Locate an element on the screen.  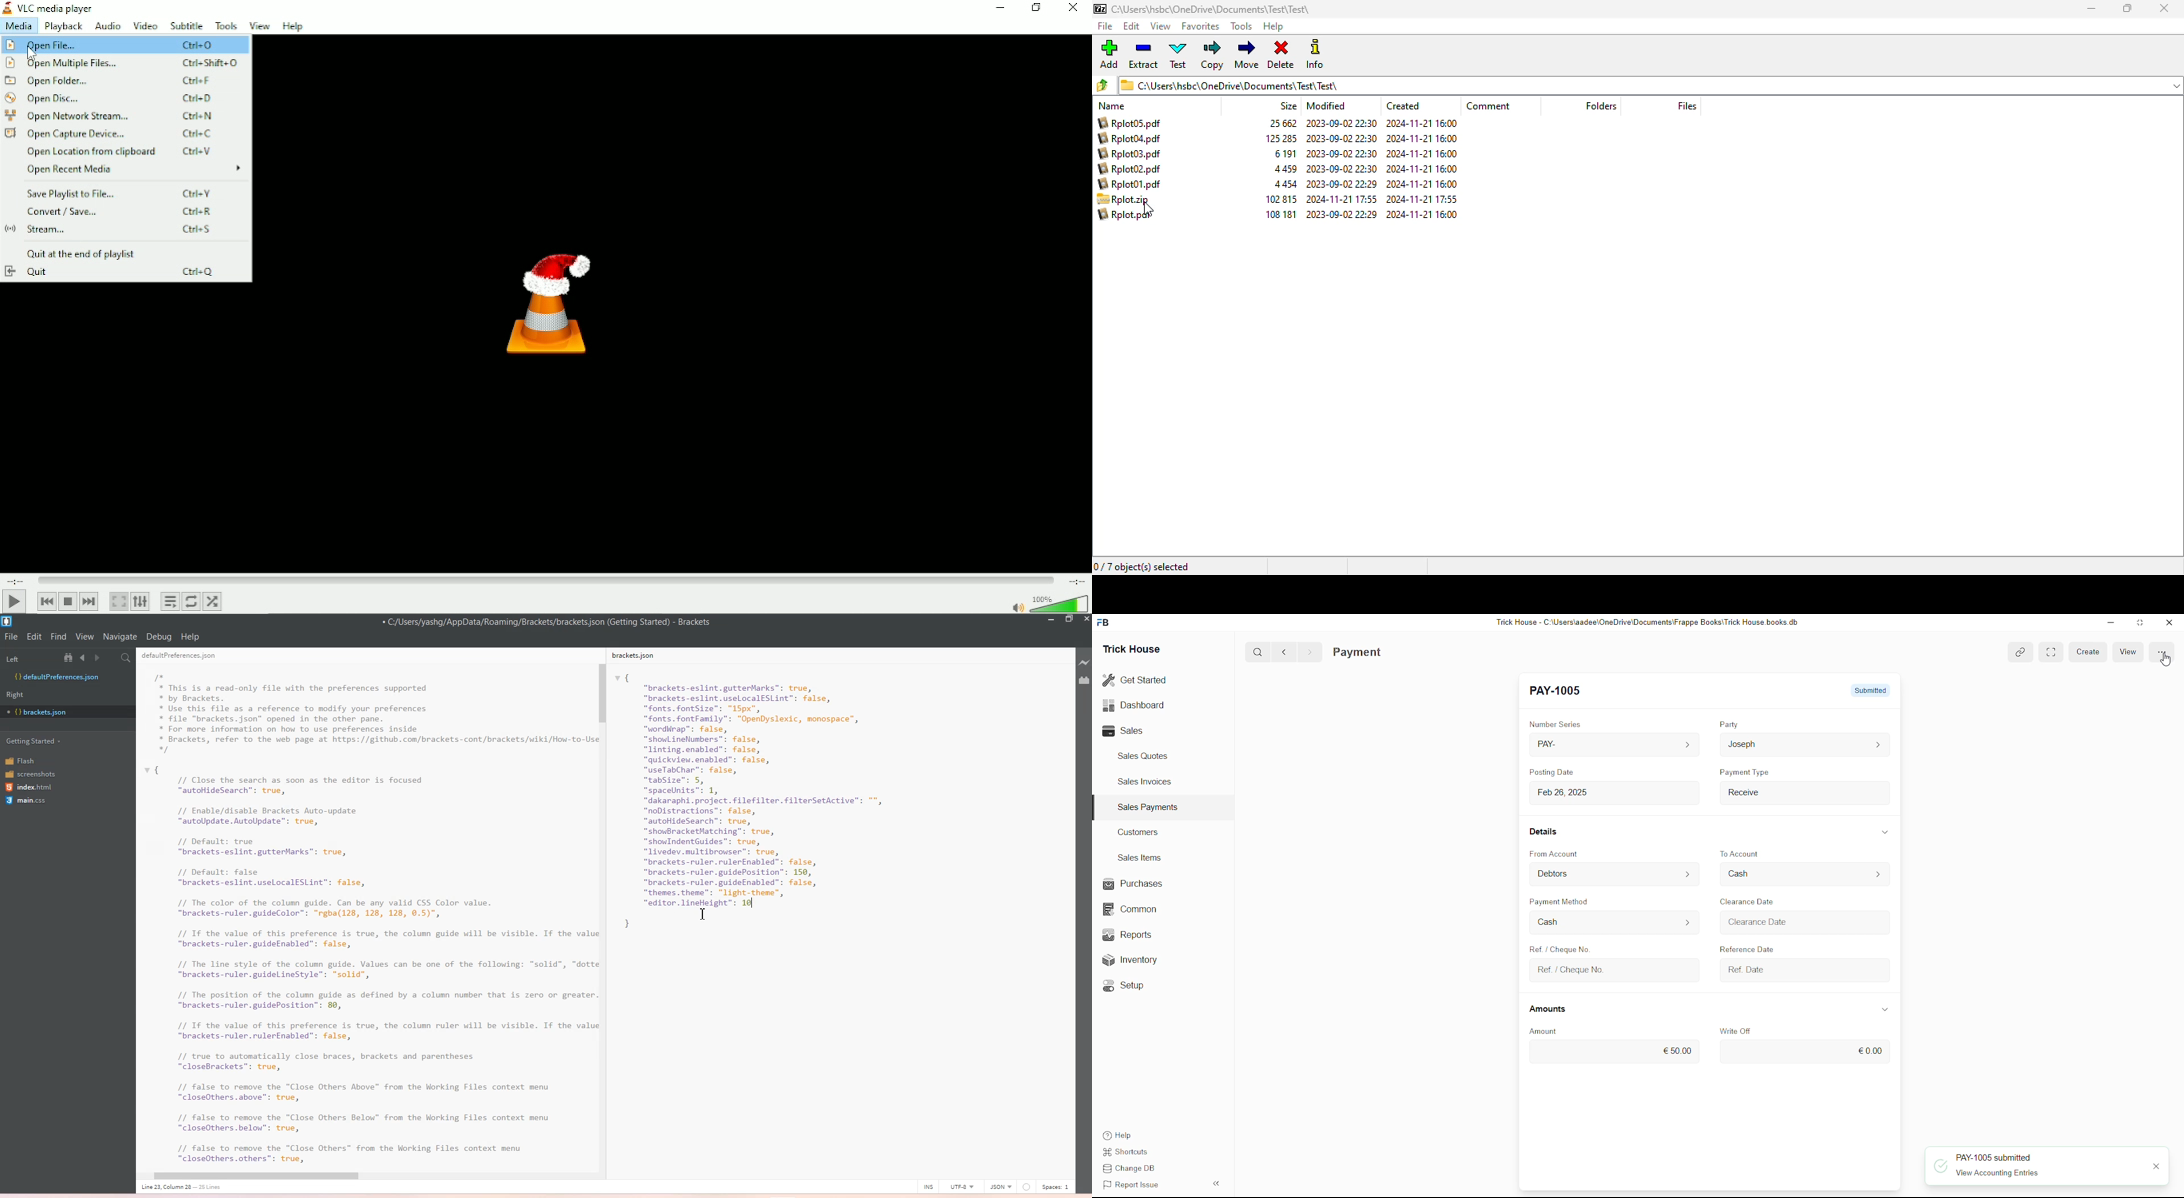
€0.00 is located at coordinates (1801, 1052).